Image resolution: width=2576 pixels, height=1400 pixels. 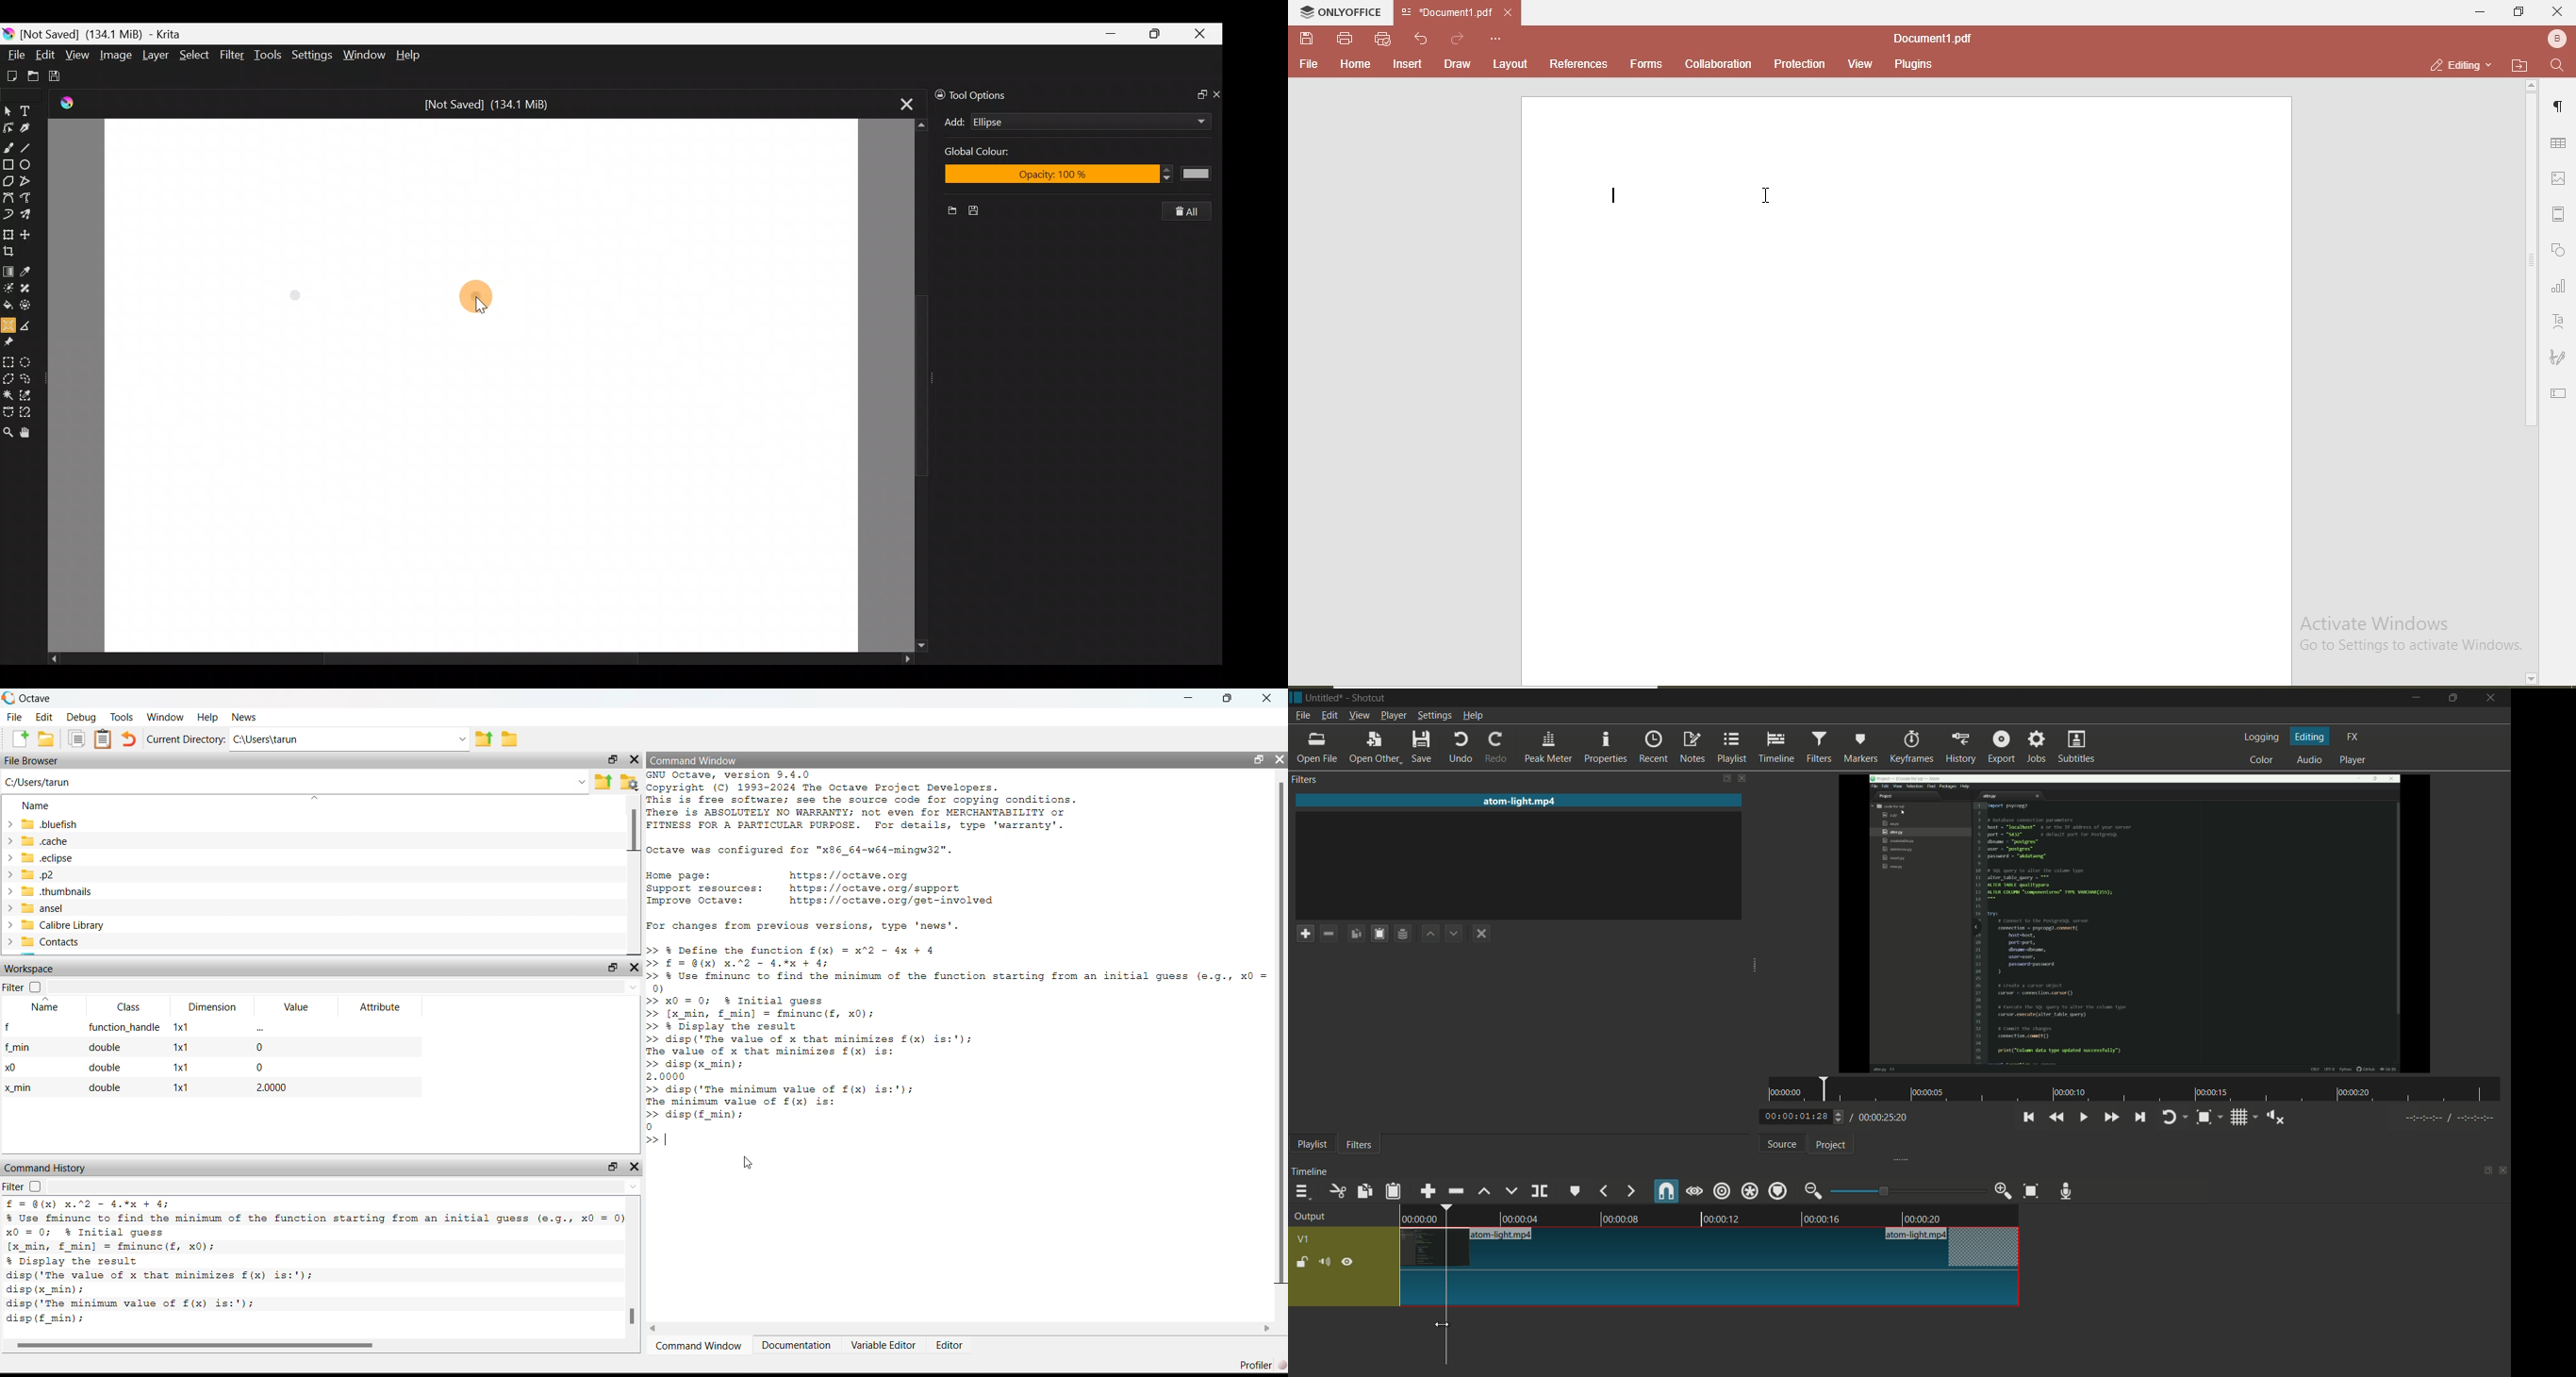 I want to click on player, so click(x=2356, y=762).